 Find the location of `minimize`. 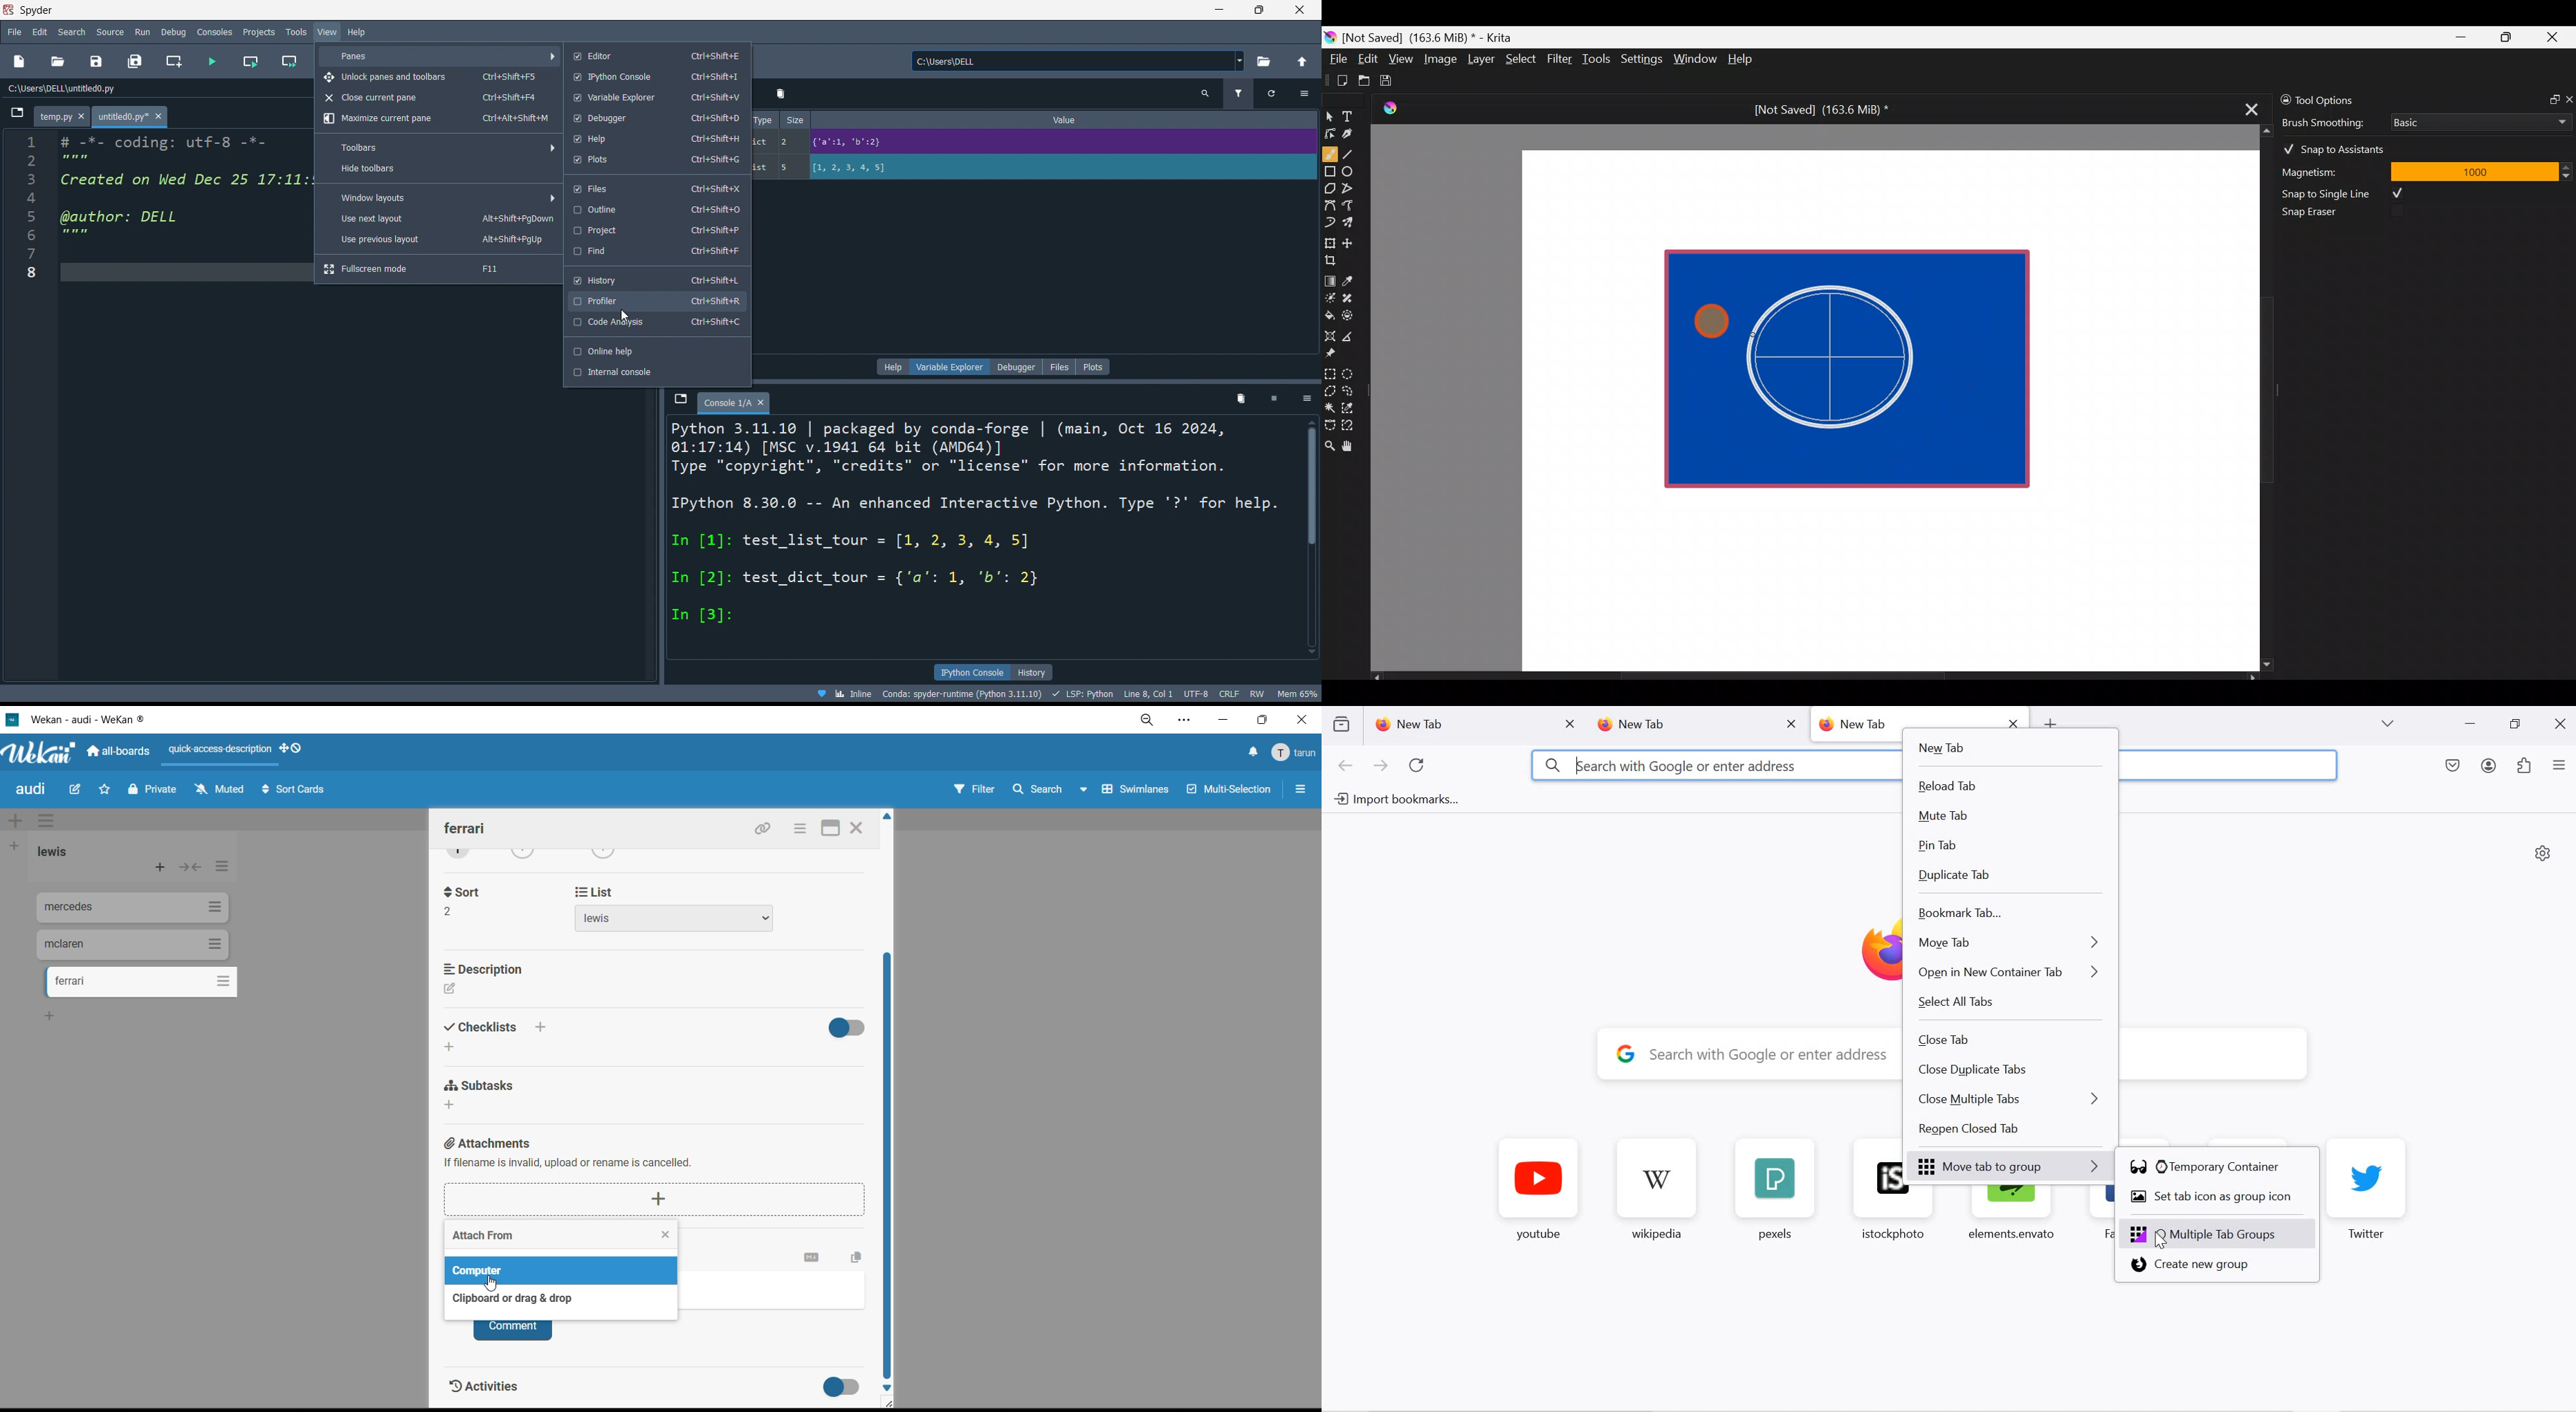

minimize is located at coordinates (2471, 725).